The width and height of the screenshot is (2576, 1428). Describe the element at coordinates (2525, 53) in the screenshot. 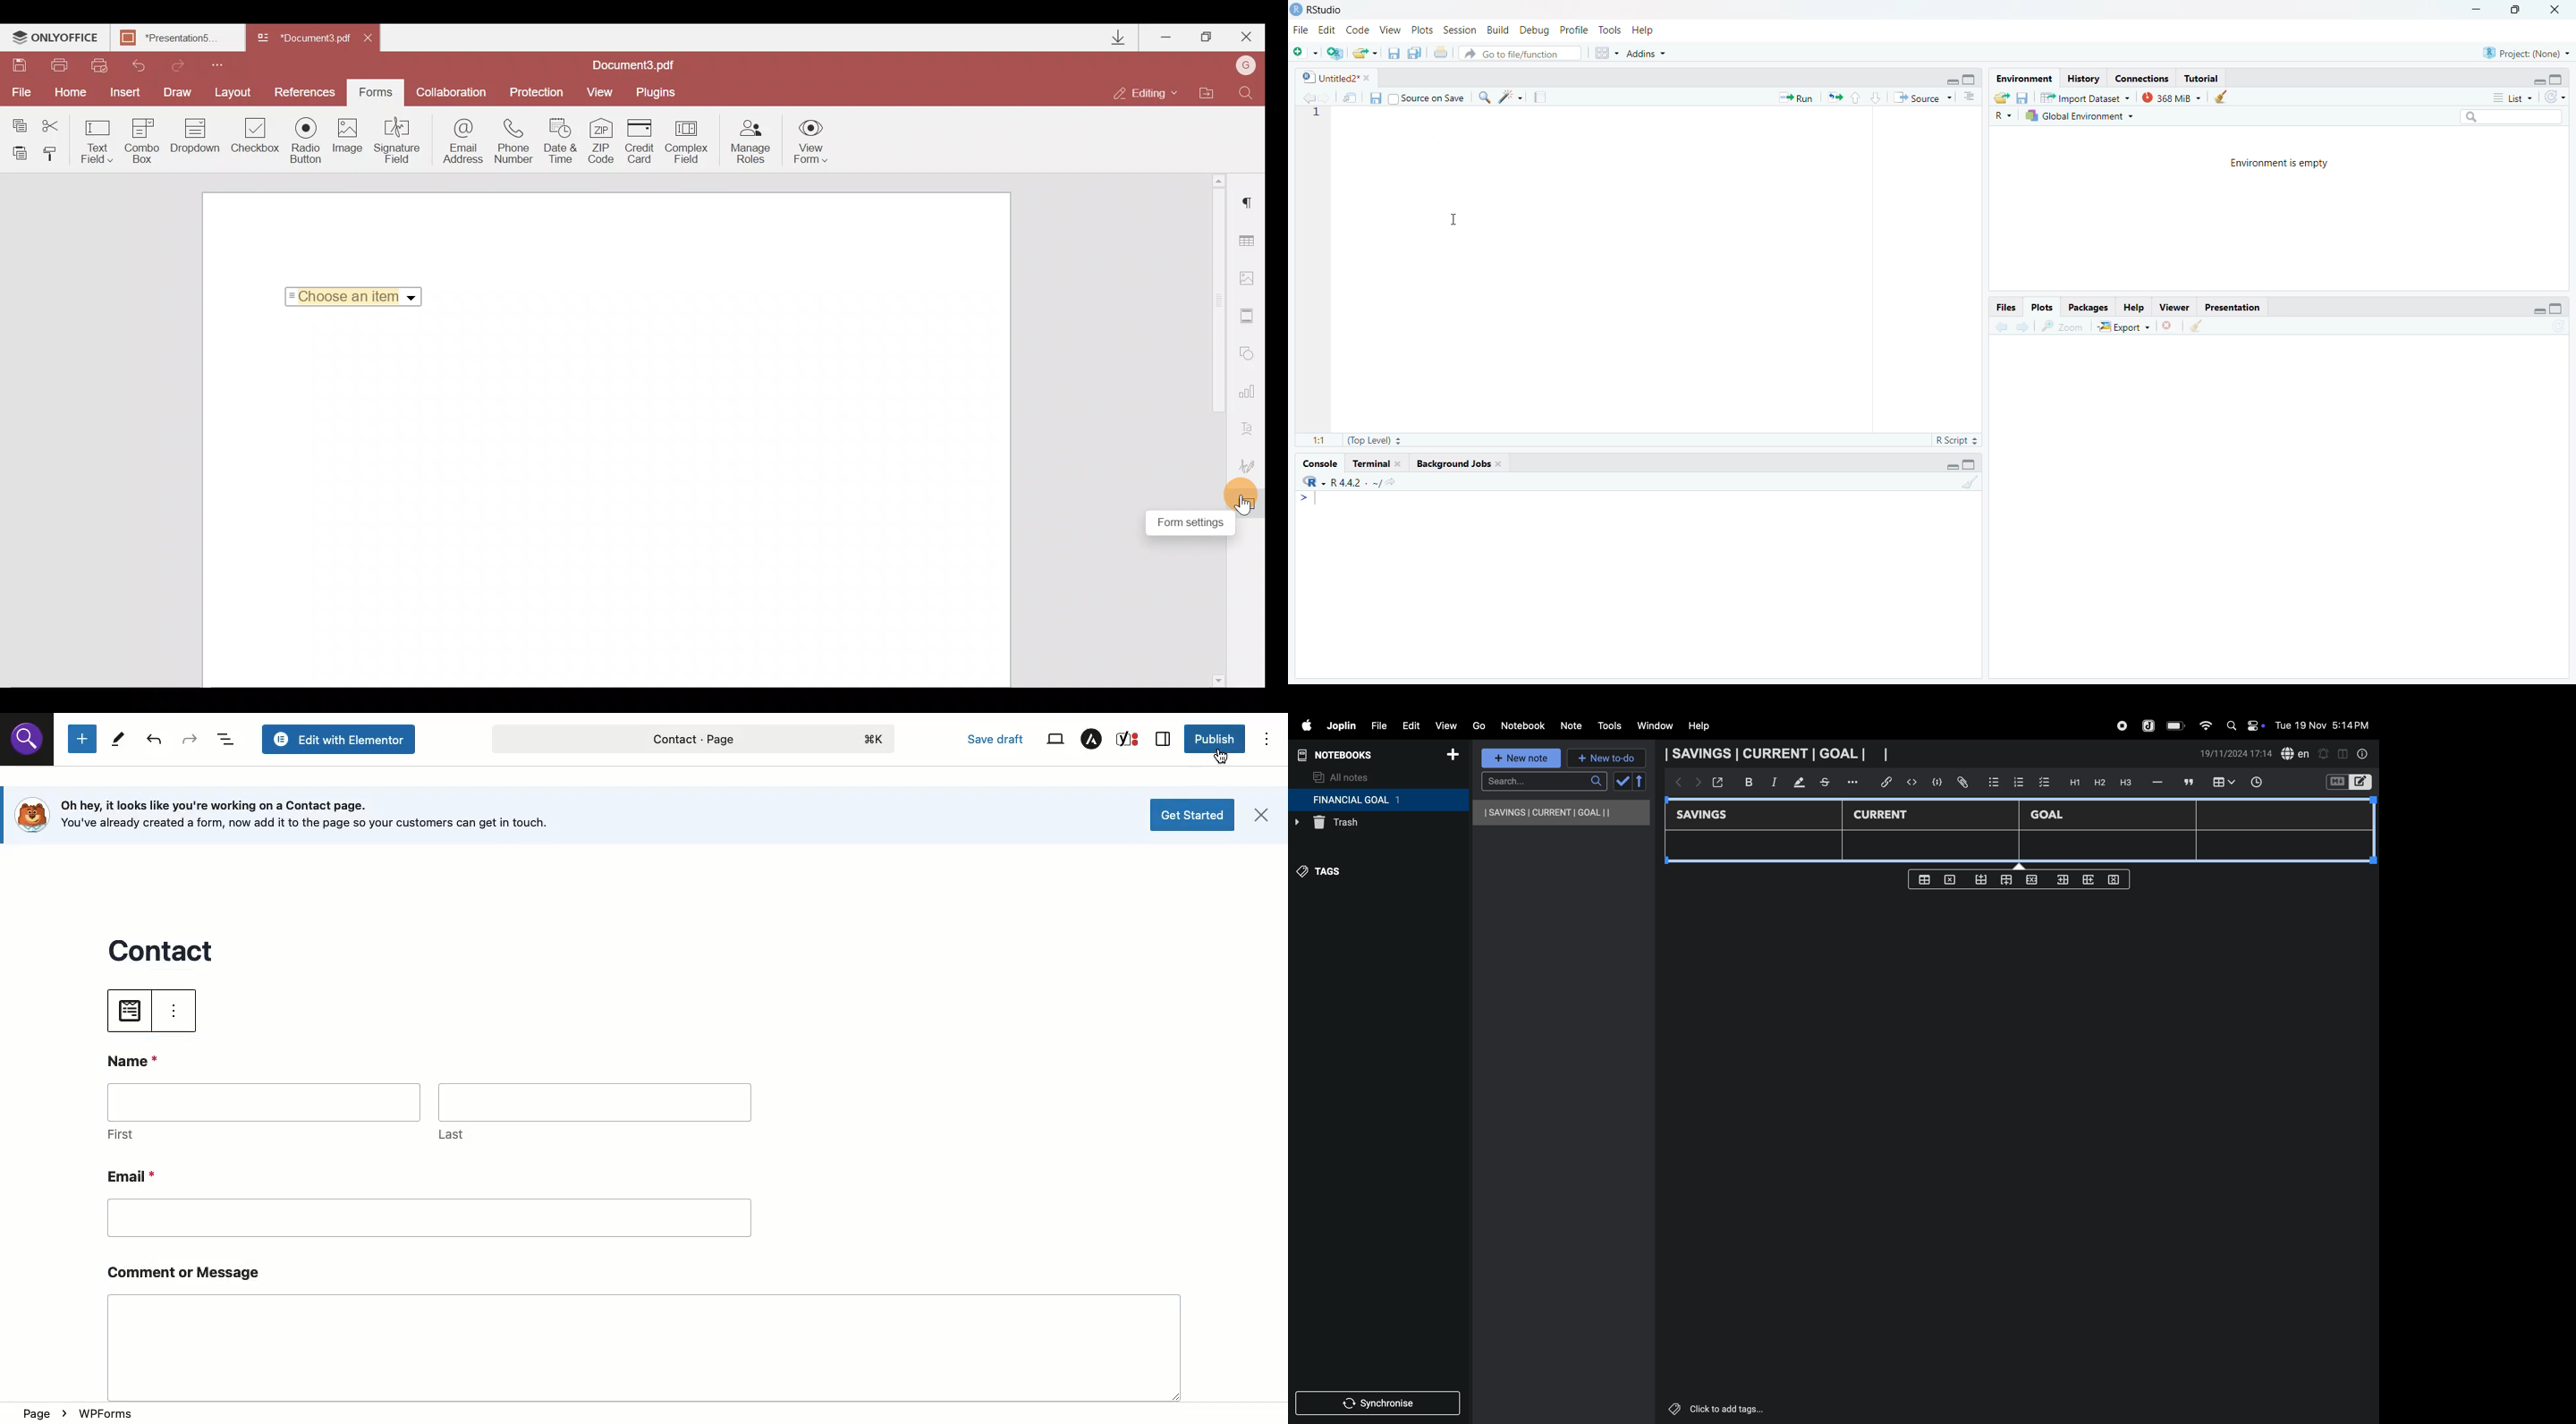

I see `Project: (None)` at that location.